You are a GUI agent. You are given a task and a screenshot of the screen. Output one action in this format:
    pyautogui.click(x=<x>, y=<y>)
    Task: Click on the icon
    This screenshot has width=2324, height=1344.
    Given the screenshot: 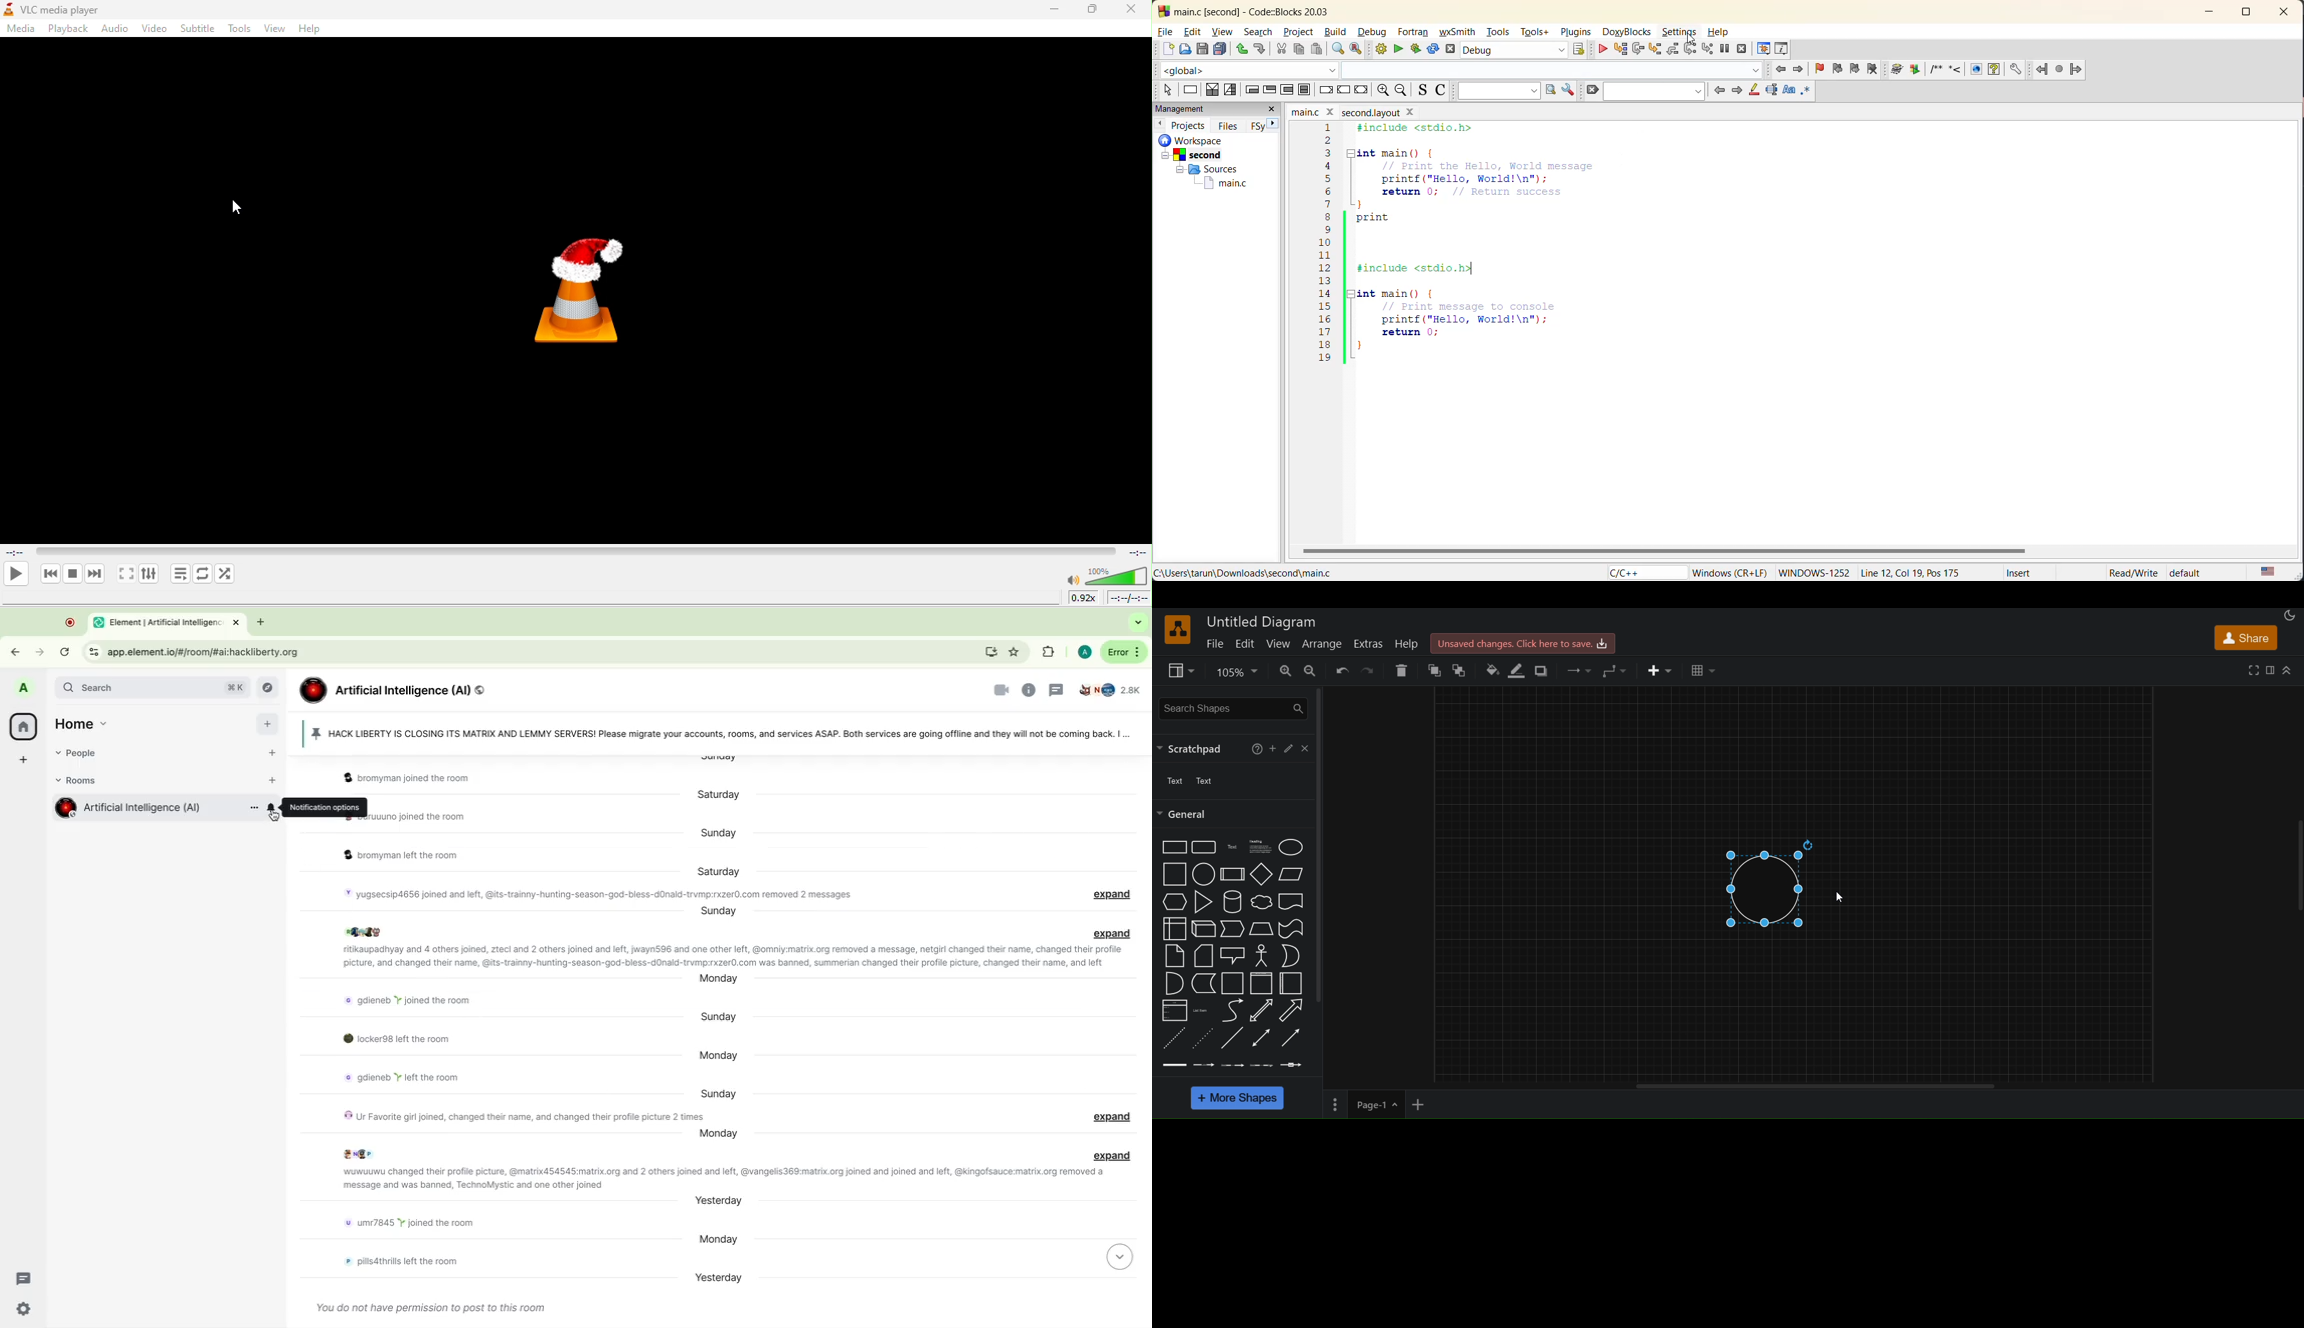 What is the action you would take?
    pyautogui.click(x=312, y=692)
    